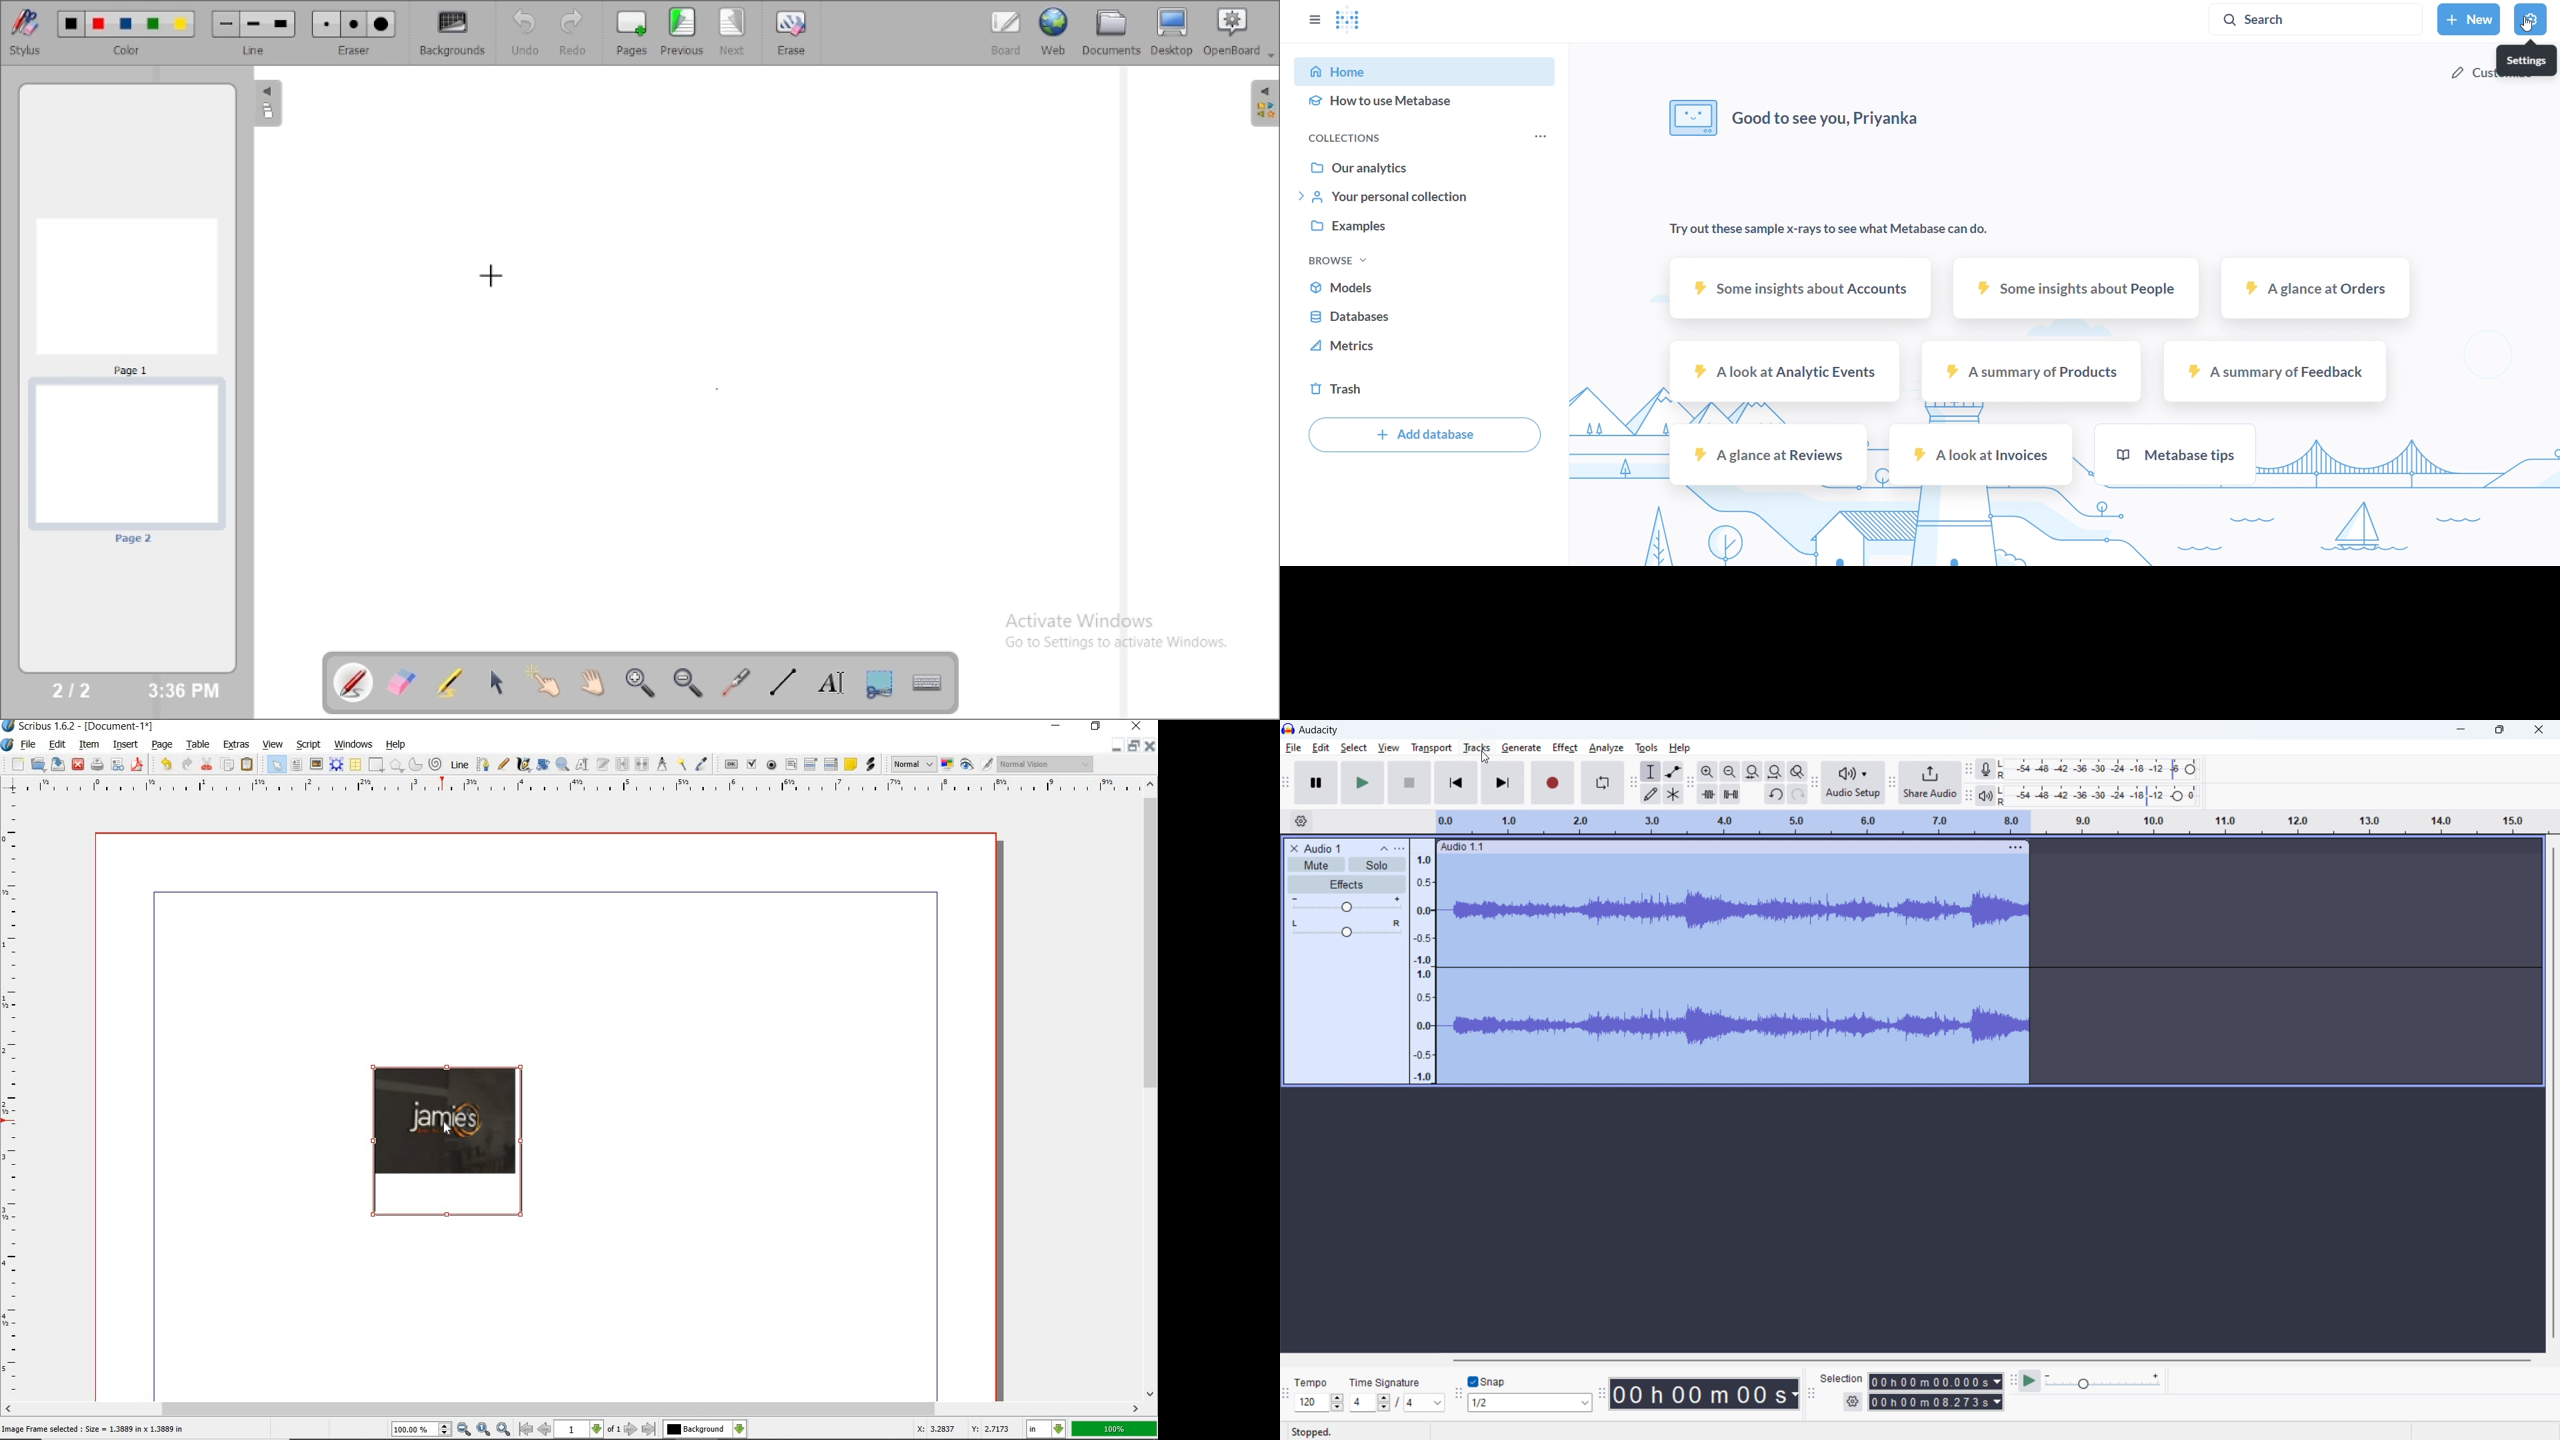  What do you see at coordinates (354, 744) in the screenshot?
I see `windows` at bounding box center [354, 744].